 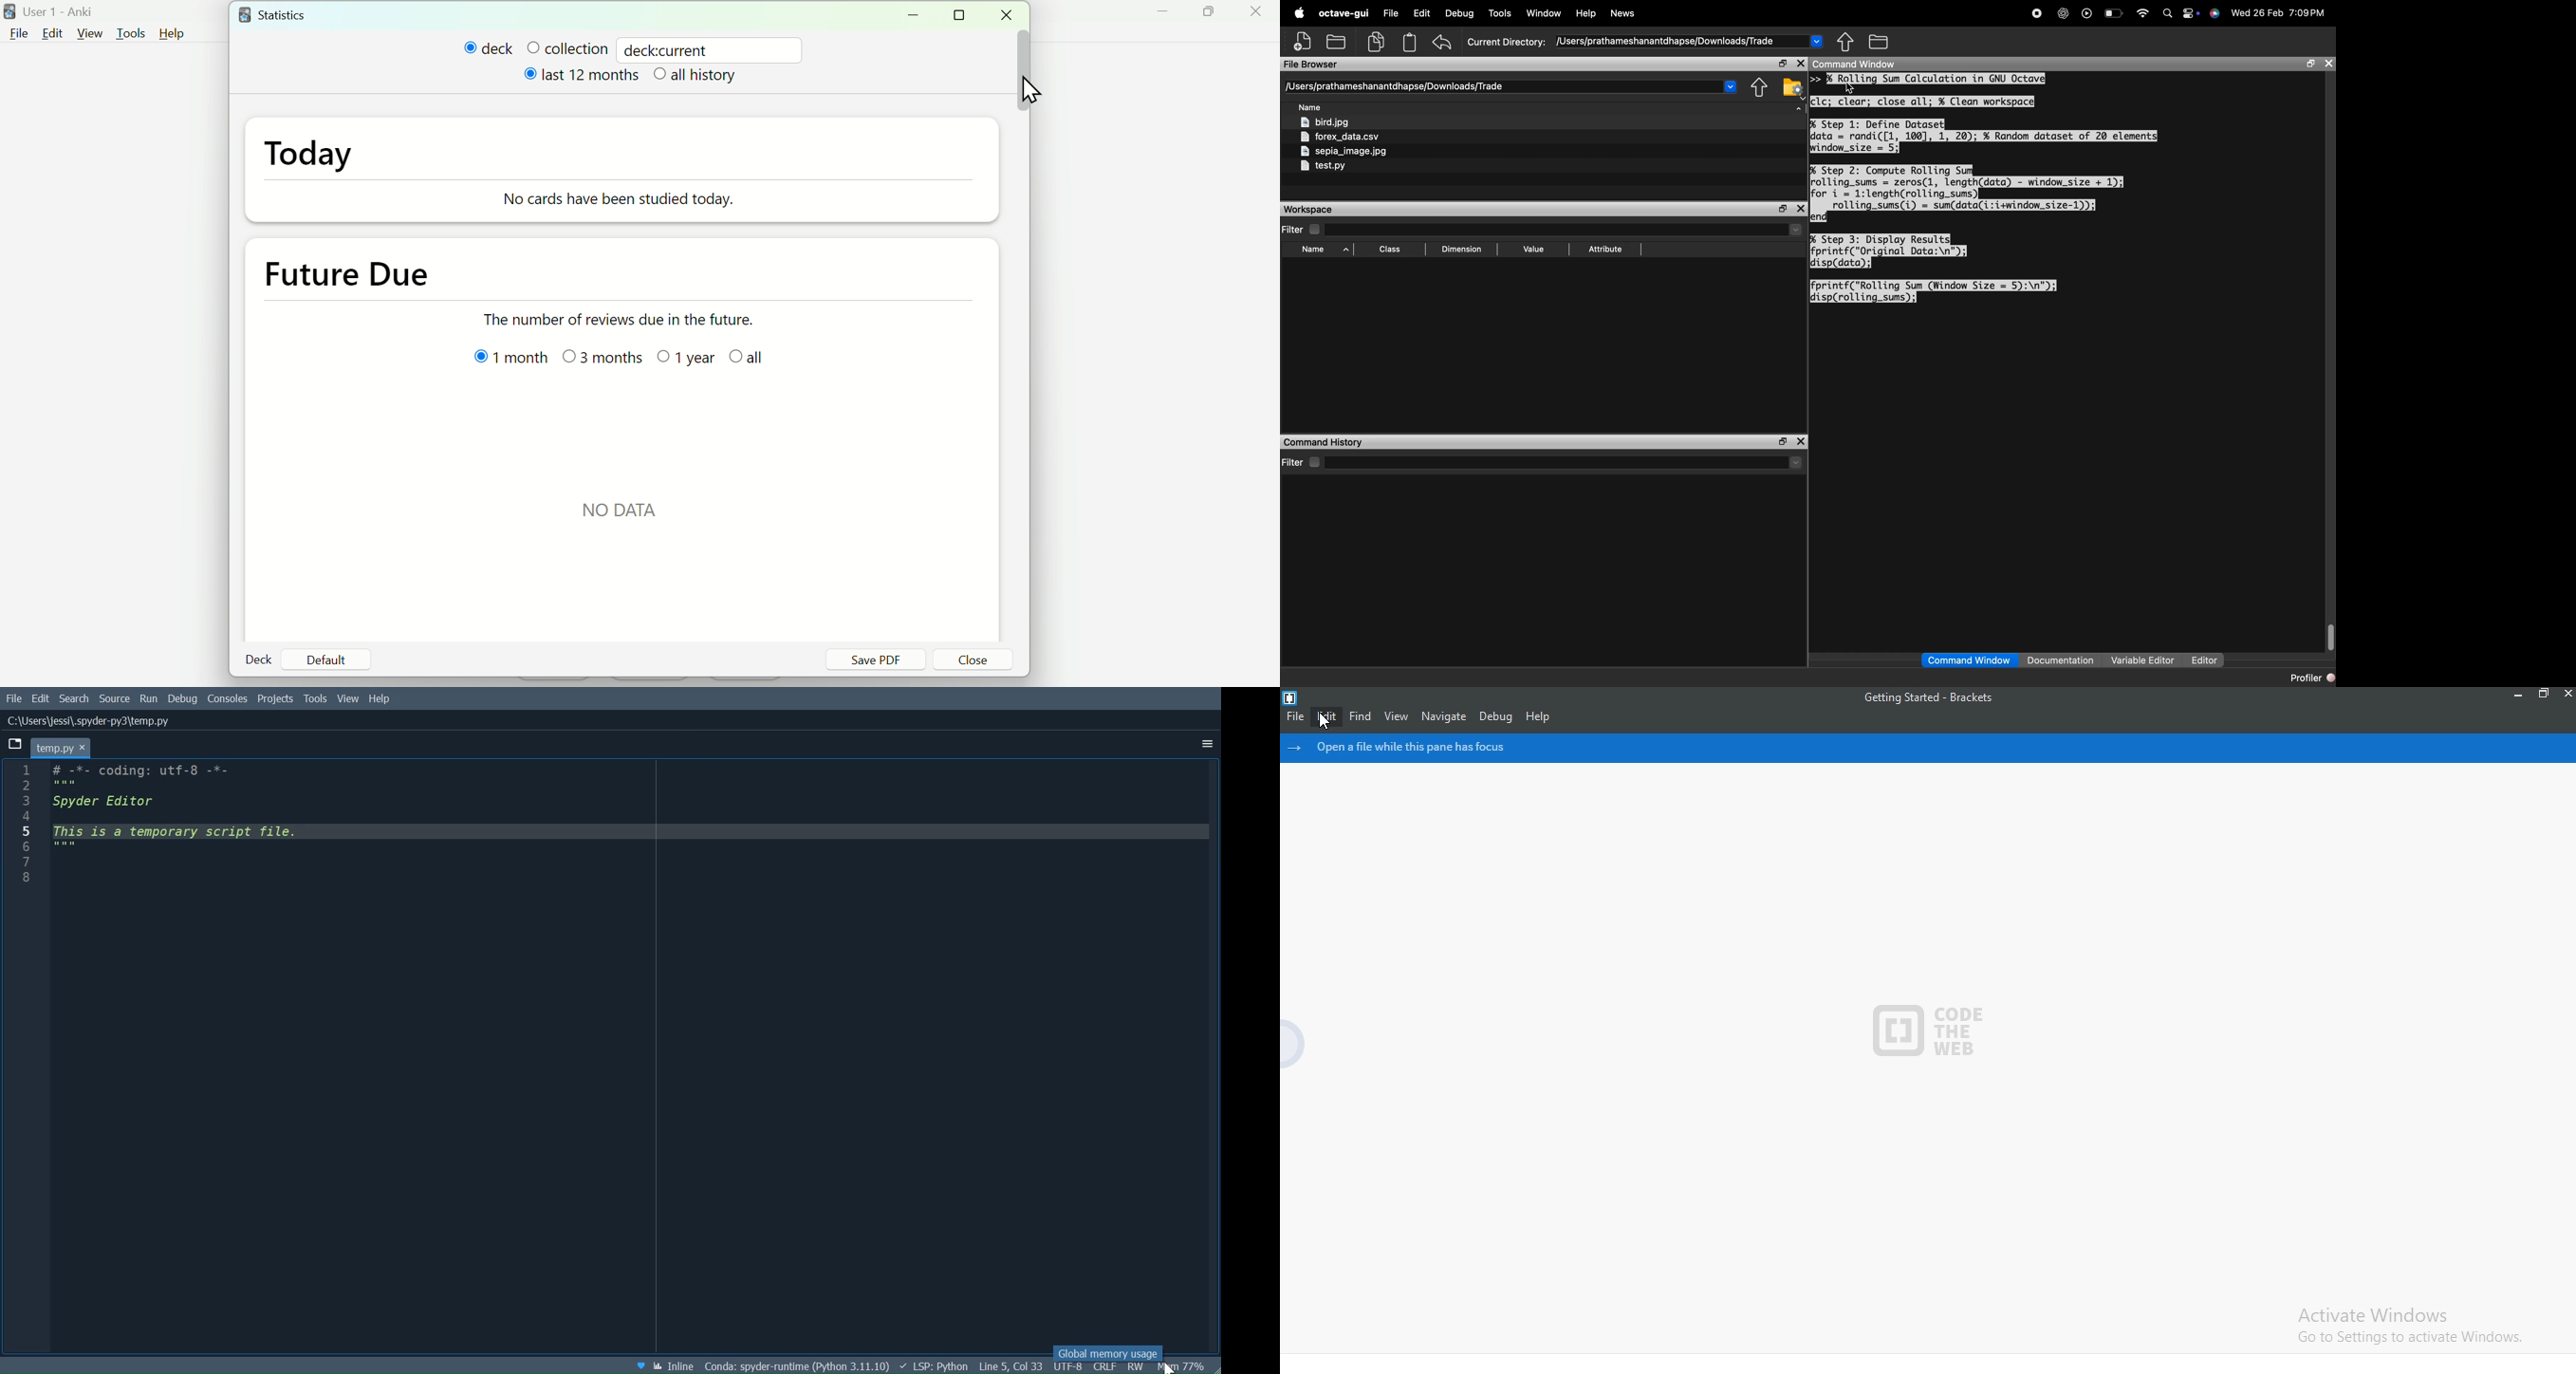 What do you see at coordinates (626, 203) in the screenshot?
I see `progress` at bounding box center [626, 203].